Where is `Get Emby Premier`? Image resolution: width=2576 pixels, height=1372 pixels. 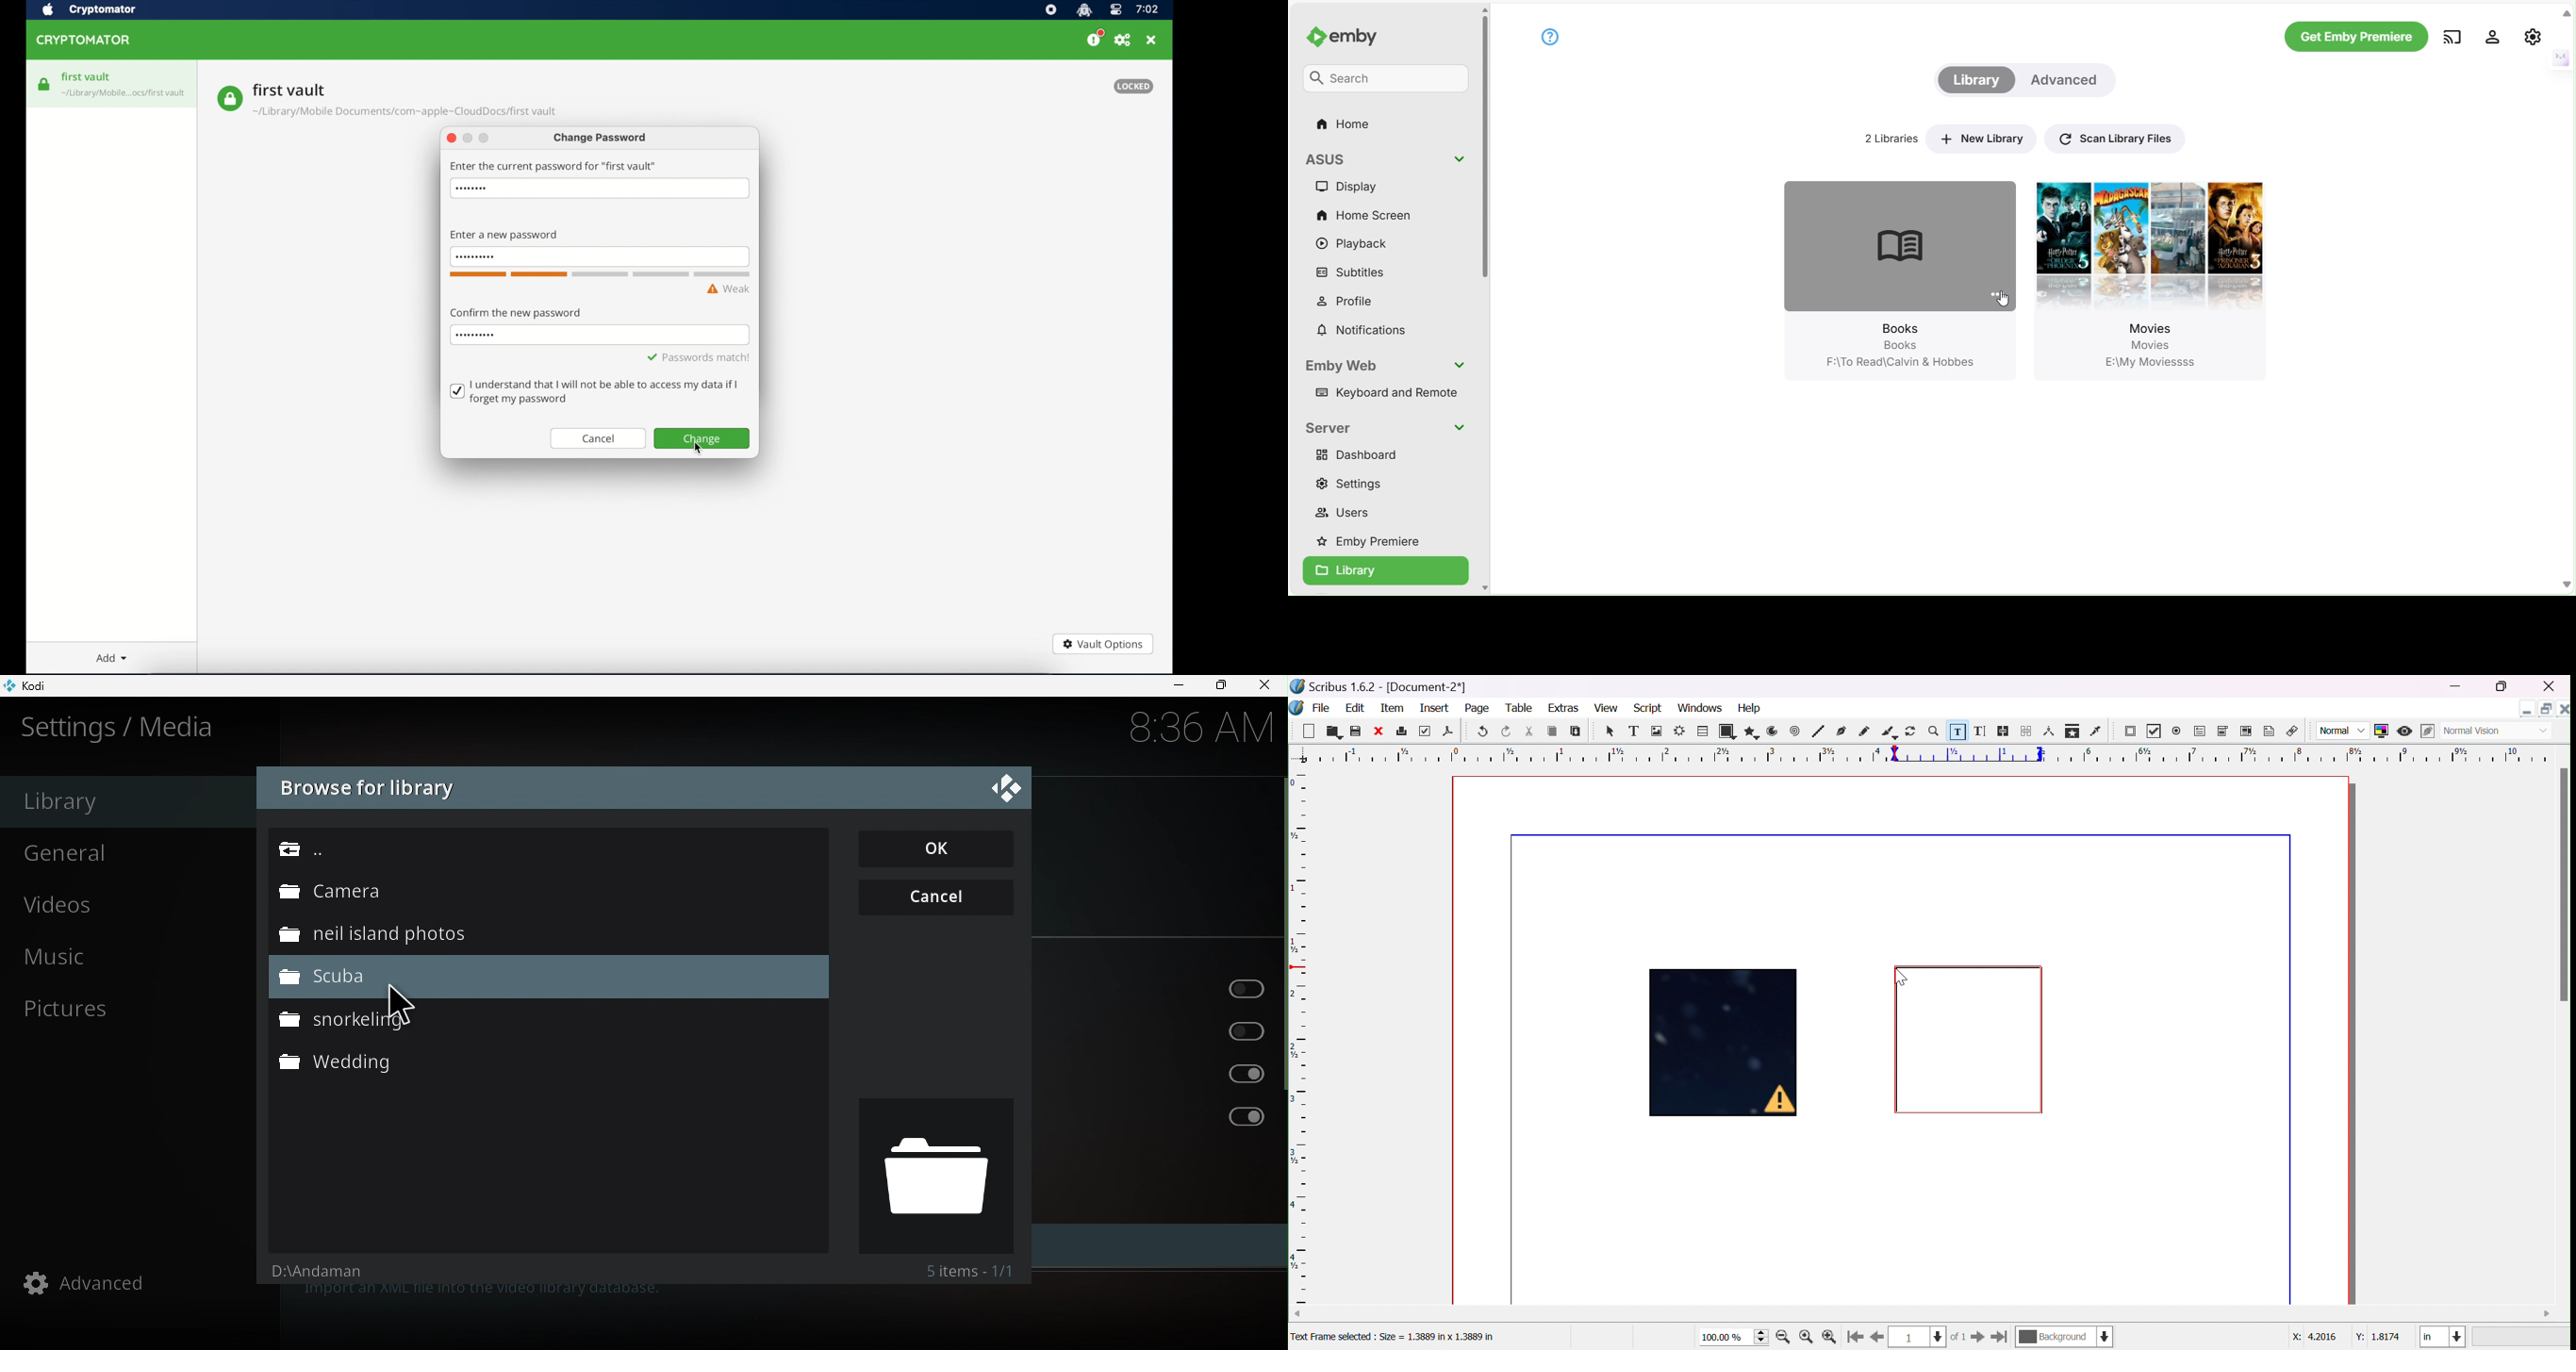 Get Emby Premier is located at coordinates (2355, 37).